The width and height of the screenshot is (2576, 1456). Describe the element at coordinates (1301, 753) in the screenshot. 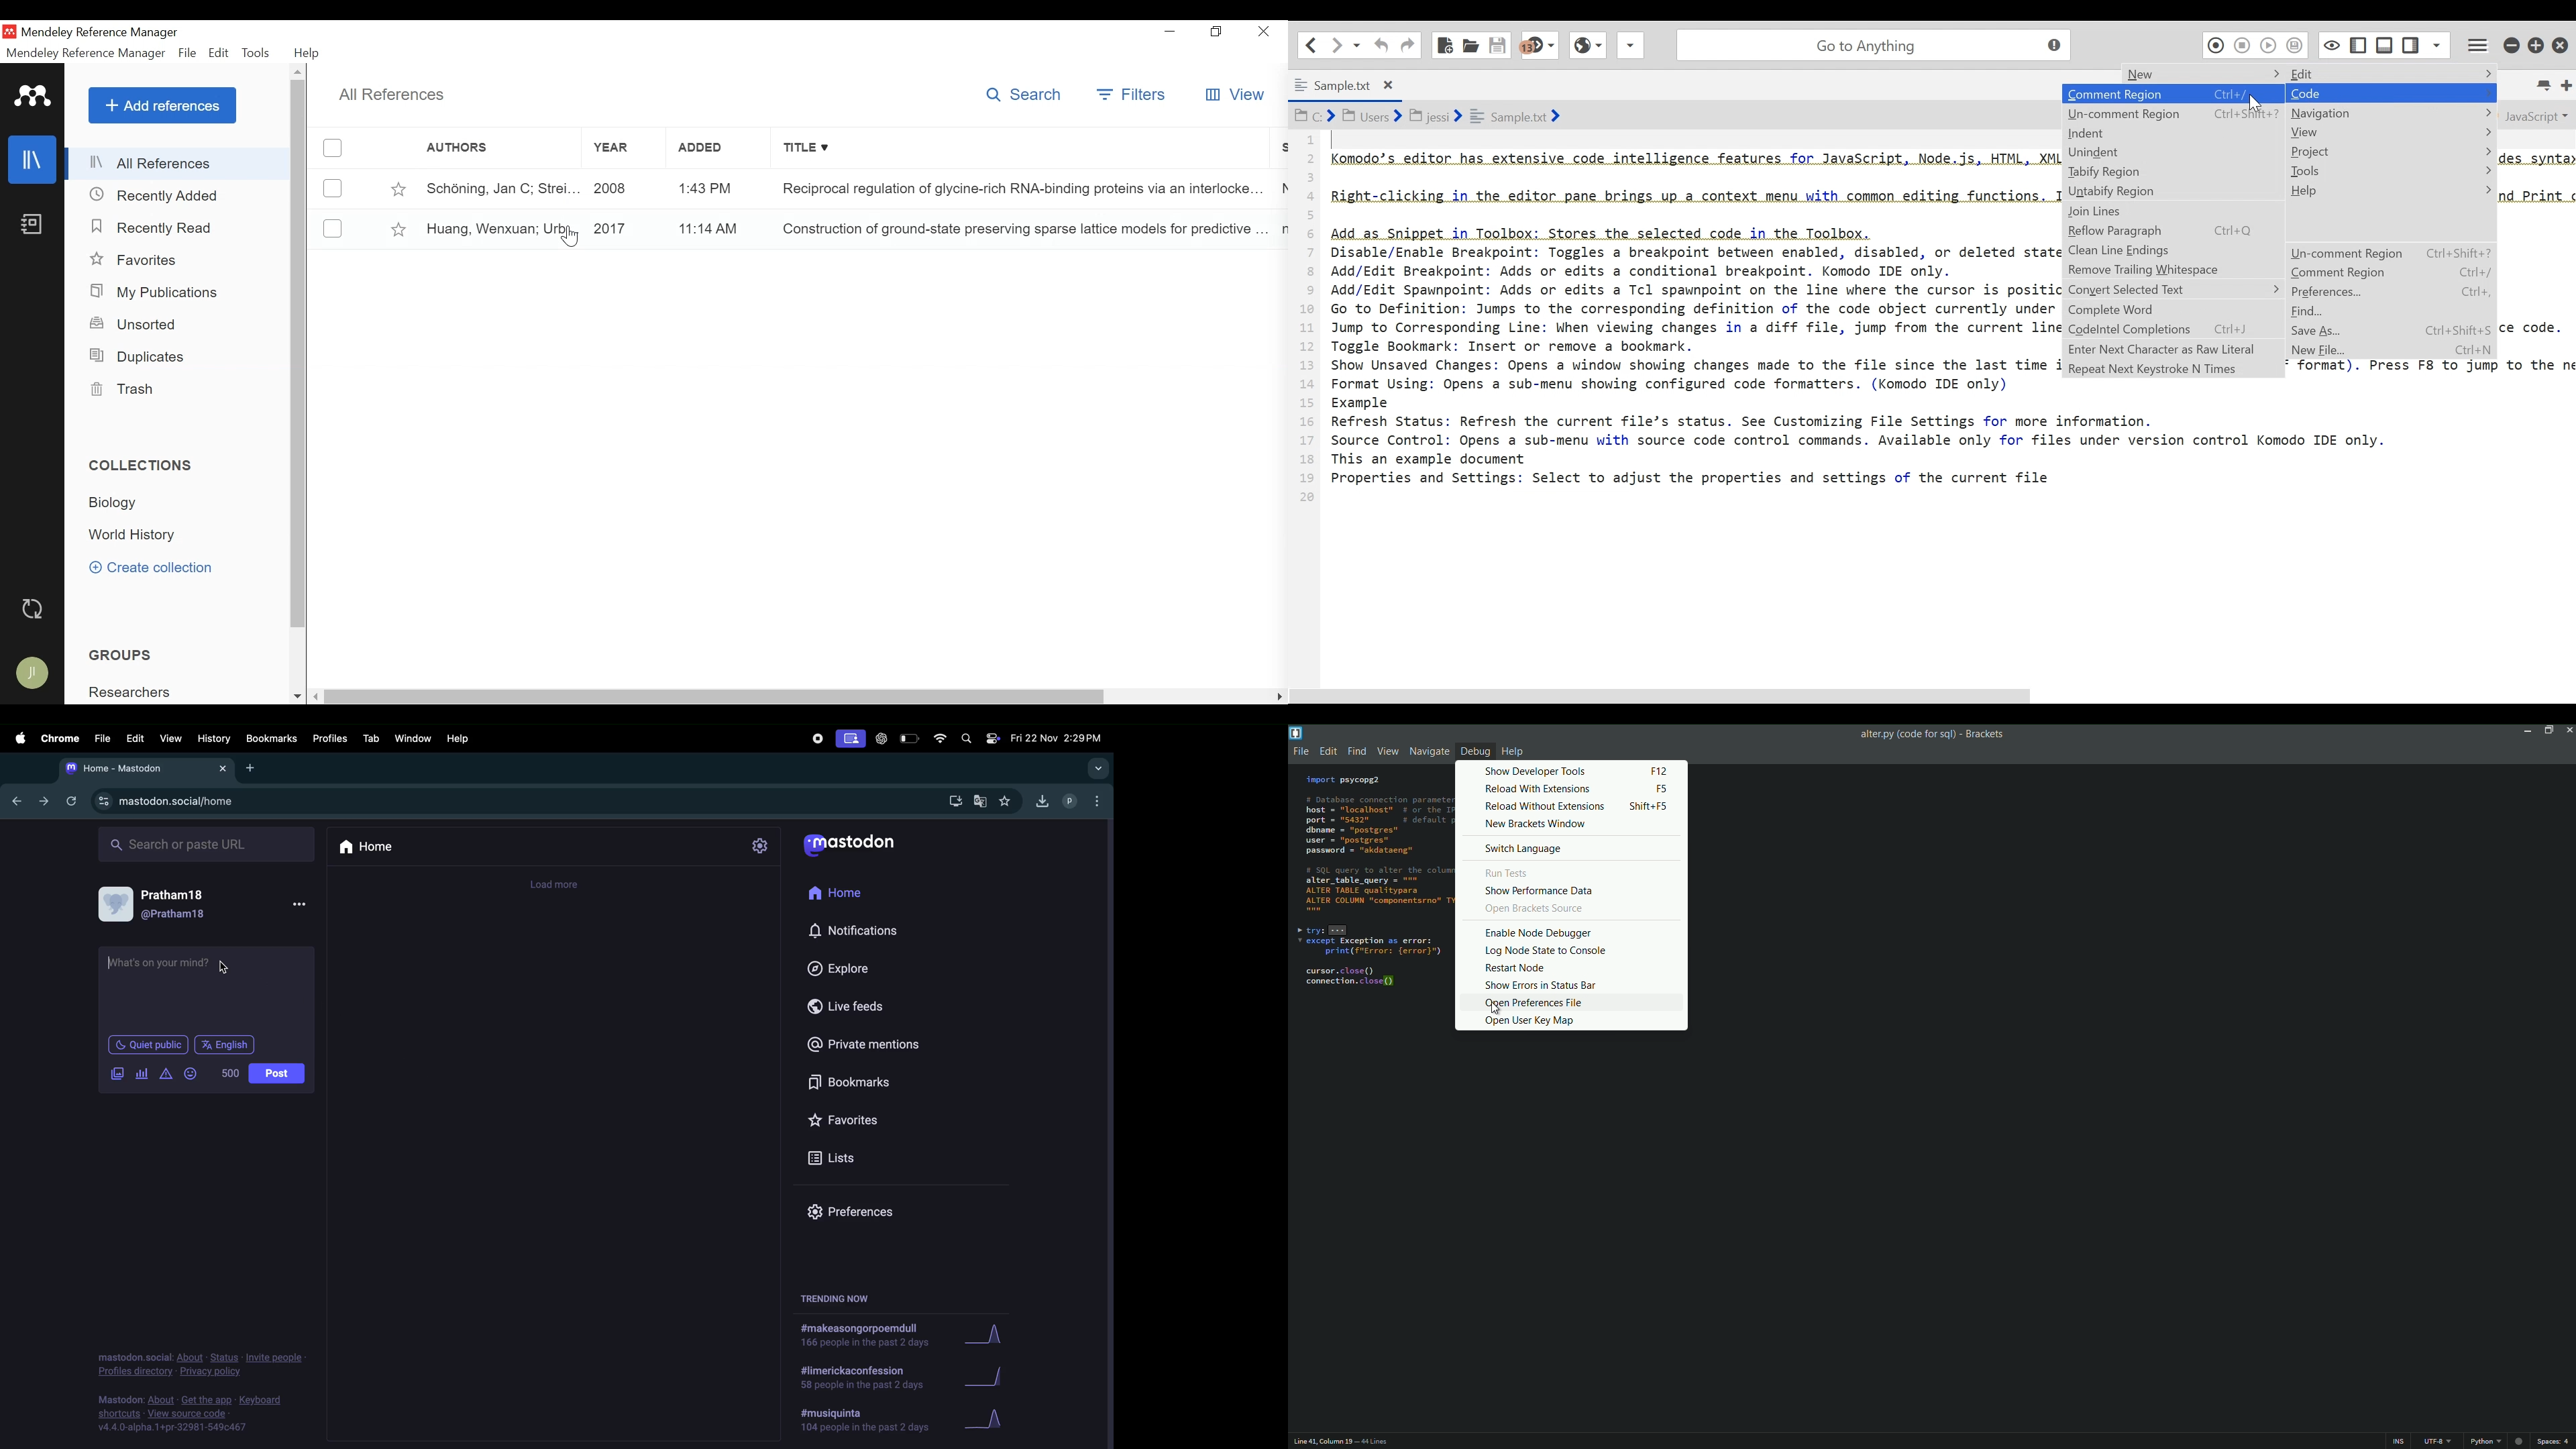

I see `File menu` at that location.